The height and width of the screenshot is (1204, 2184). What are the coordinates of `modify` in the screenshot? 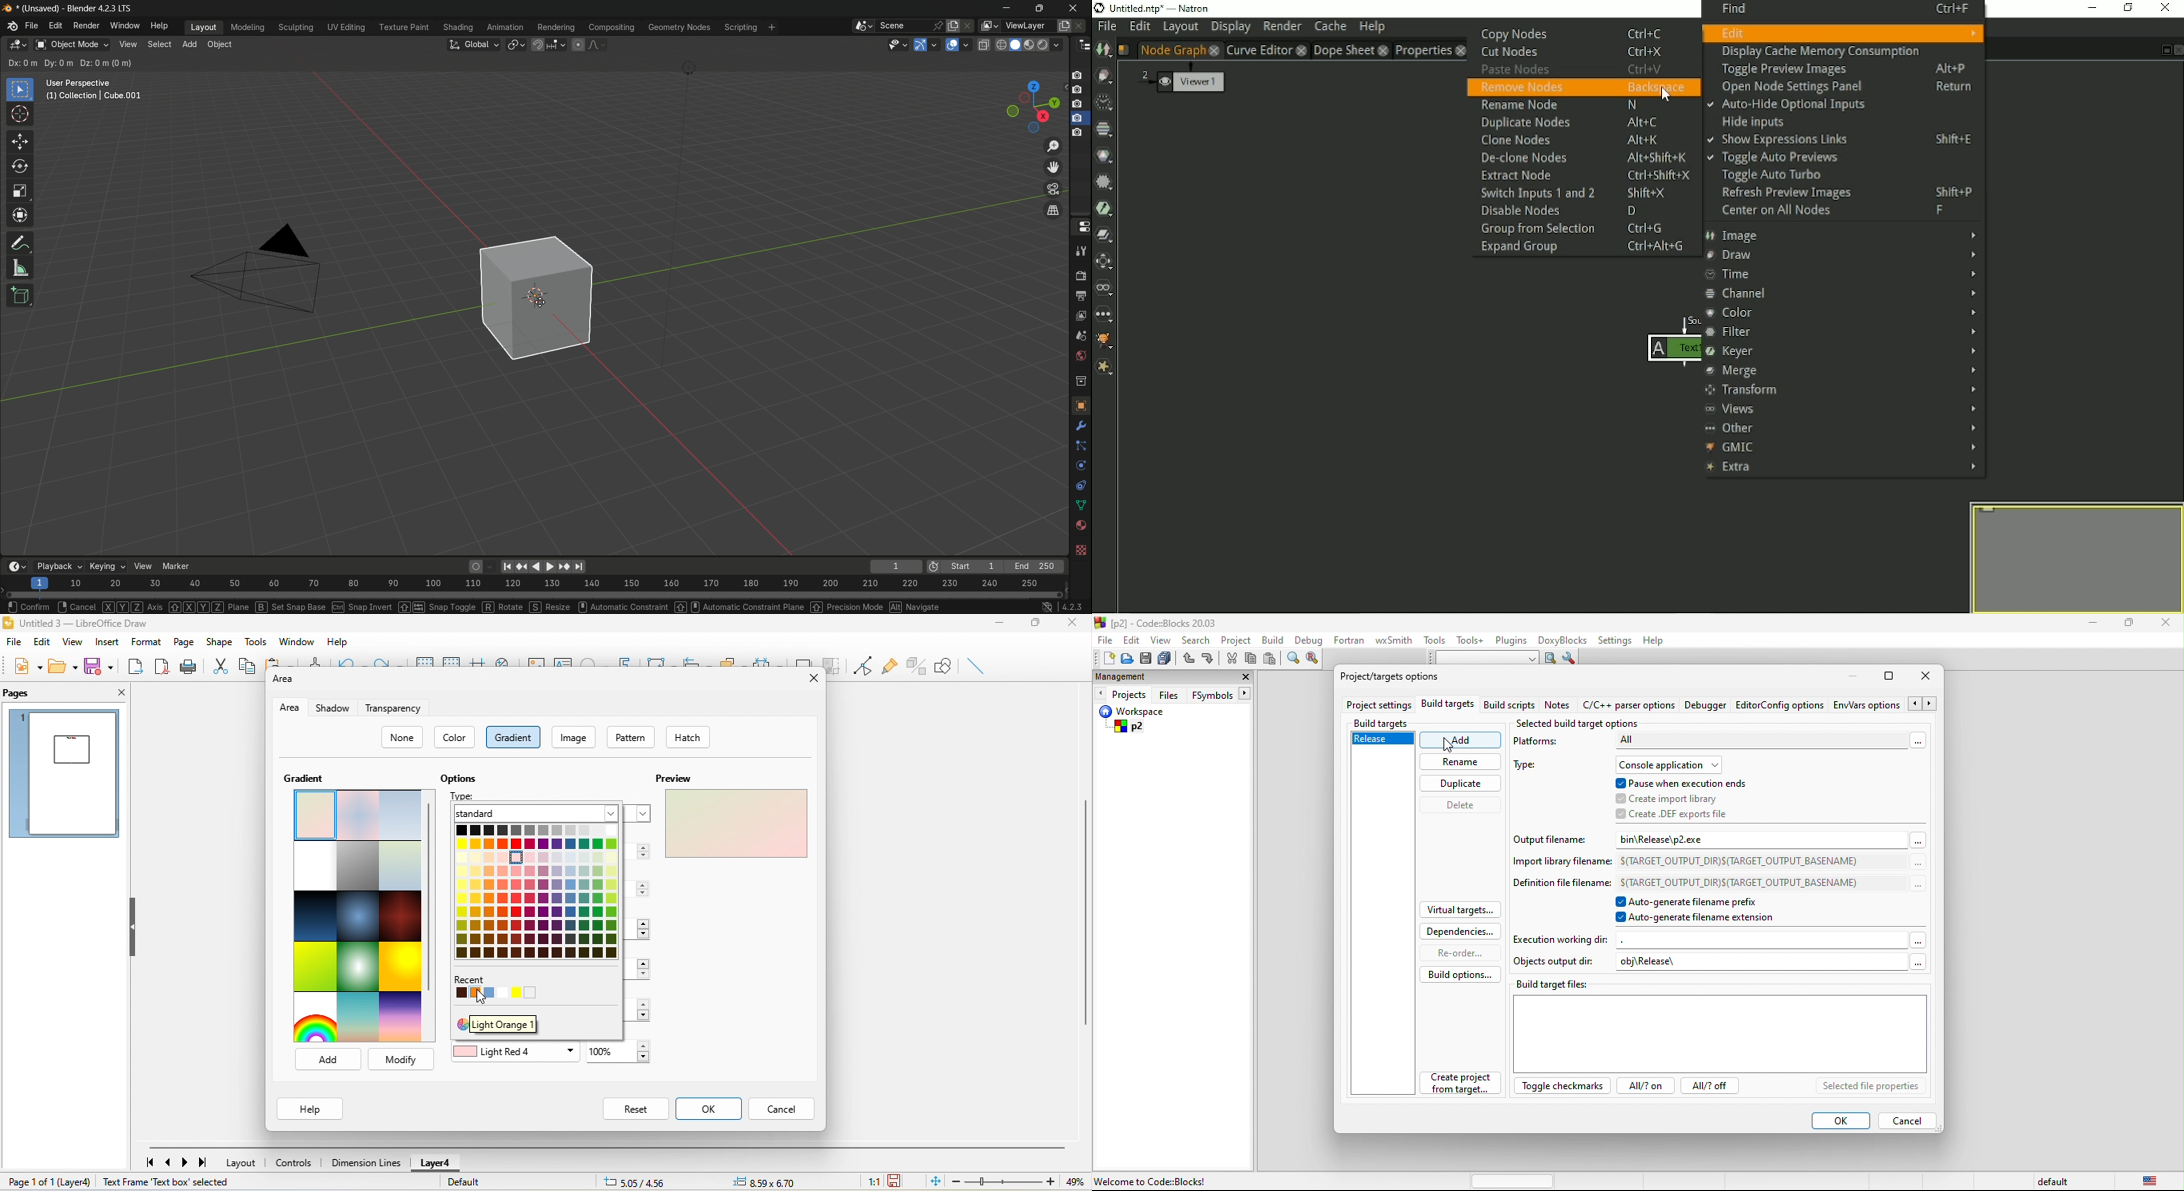 It's located at (401, 1058).